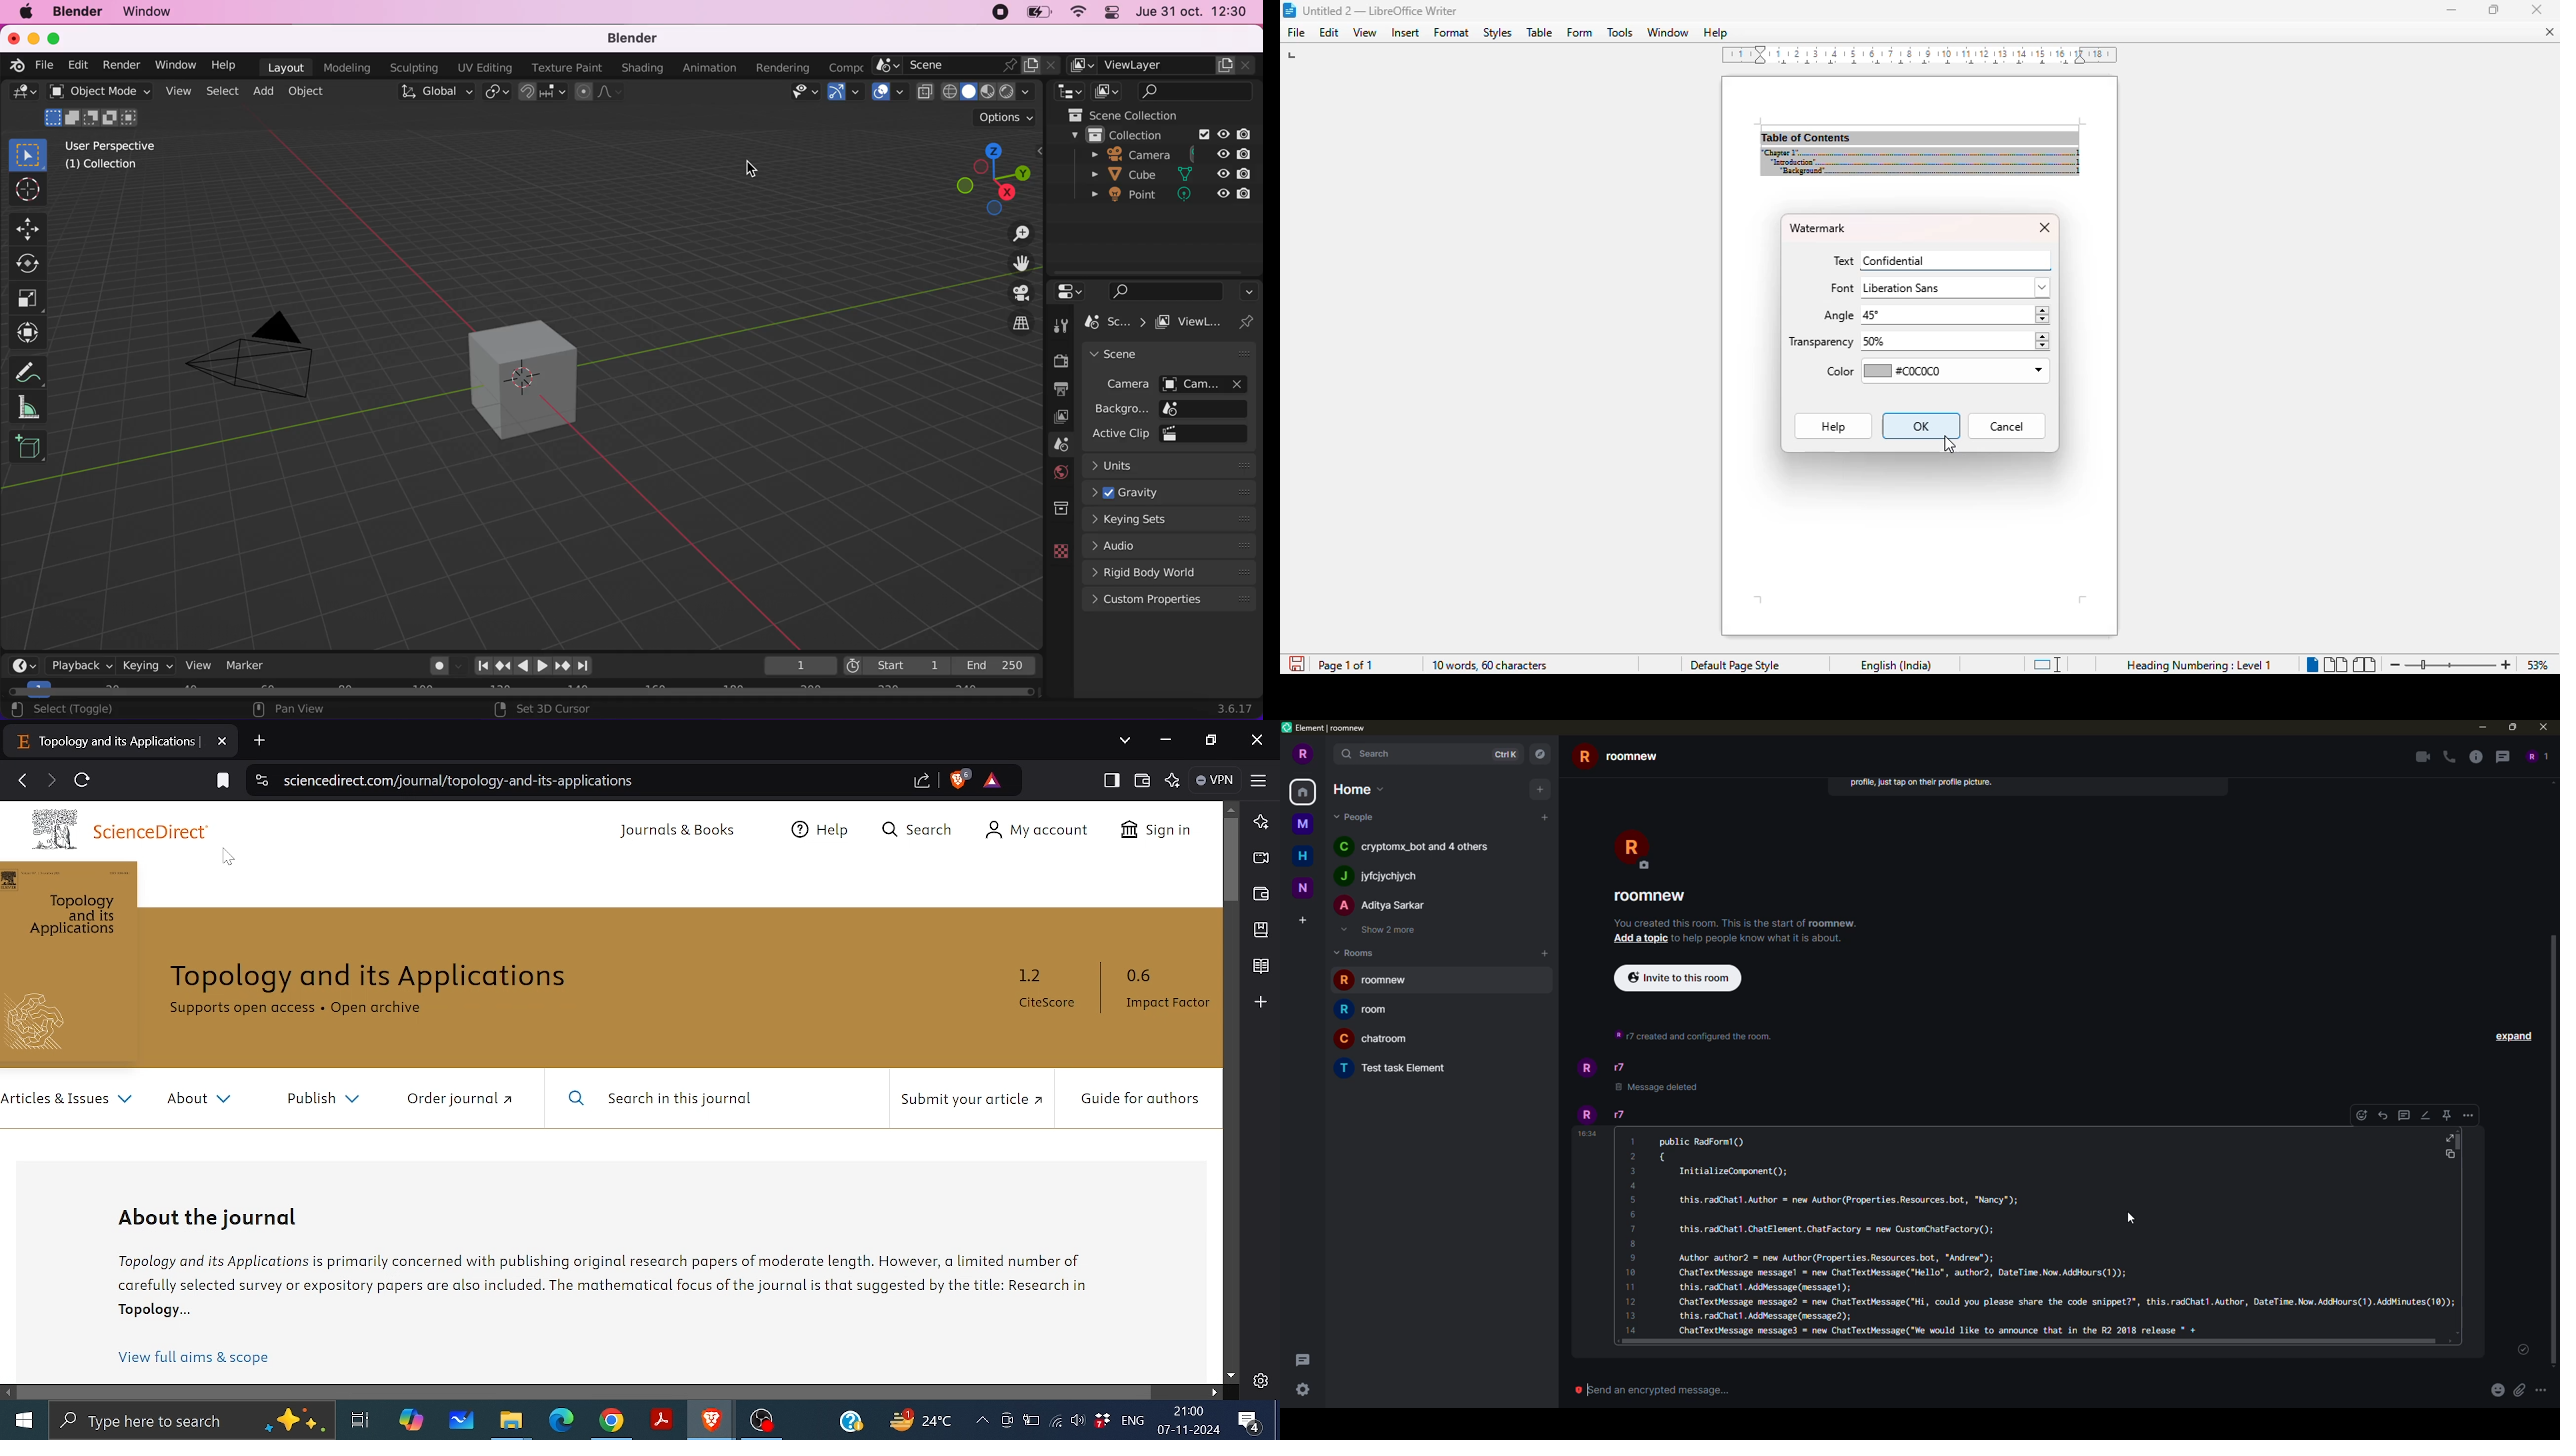  What do you see at coordinates (1162, 64) in the screenshot?
I see `view layer` at bounding box center [1162, 64].